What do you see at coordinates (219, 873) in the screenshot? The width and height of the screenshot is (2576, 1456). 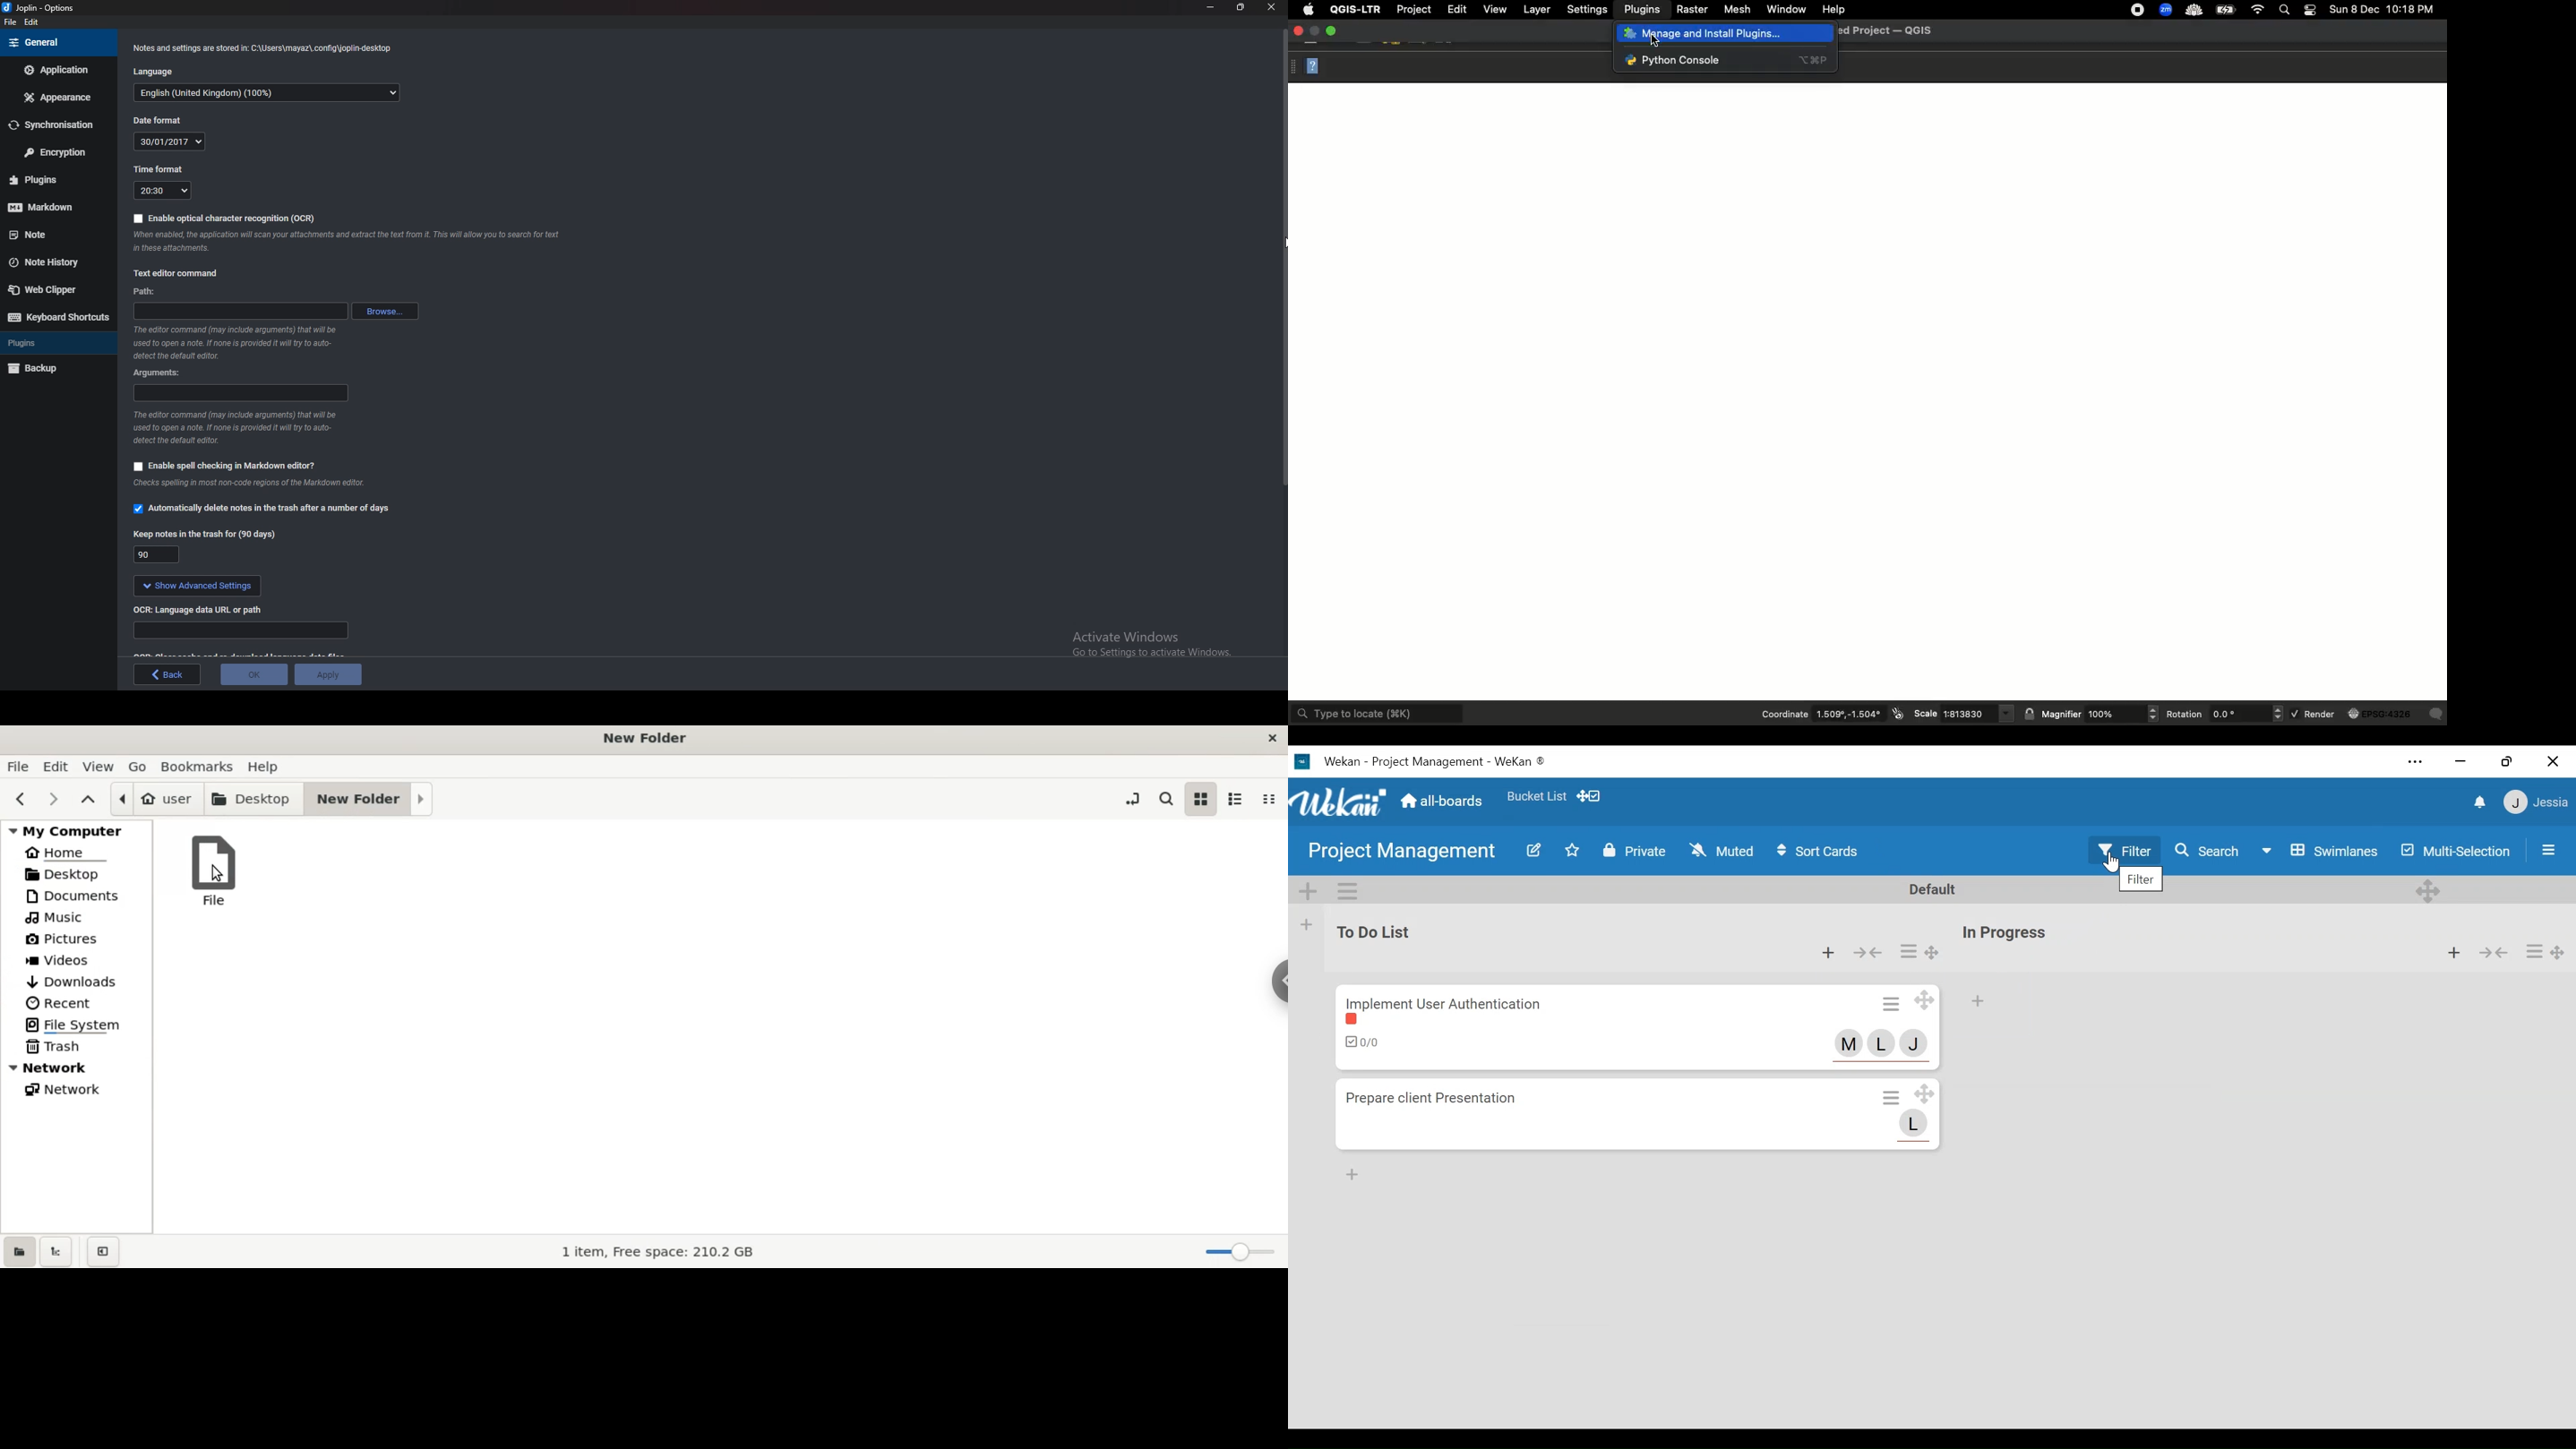 I see `cursor` at bounding box center [219, 873].